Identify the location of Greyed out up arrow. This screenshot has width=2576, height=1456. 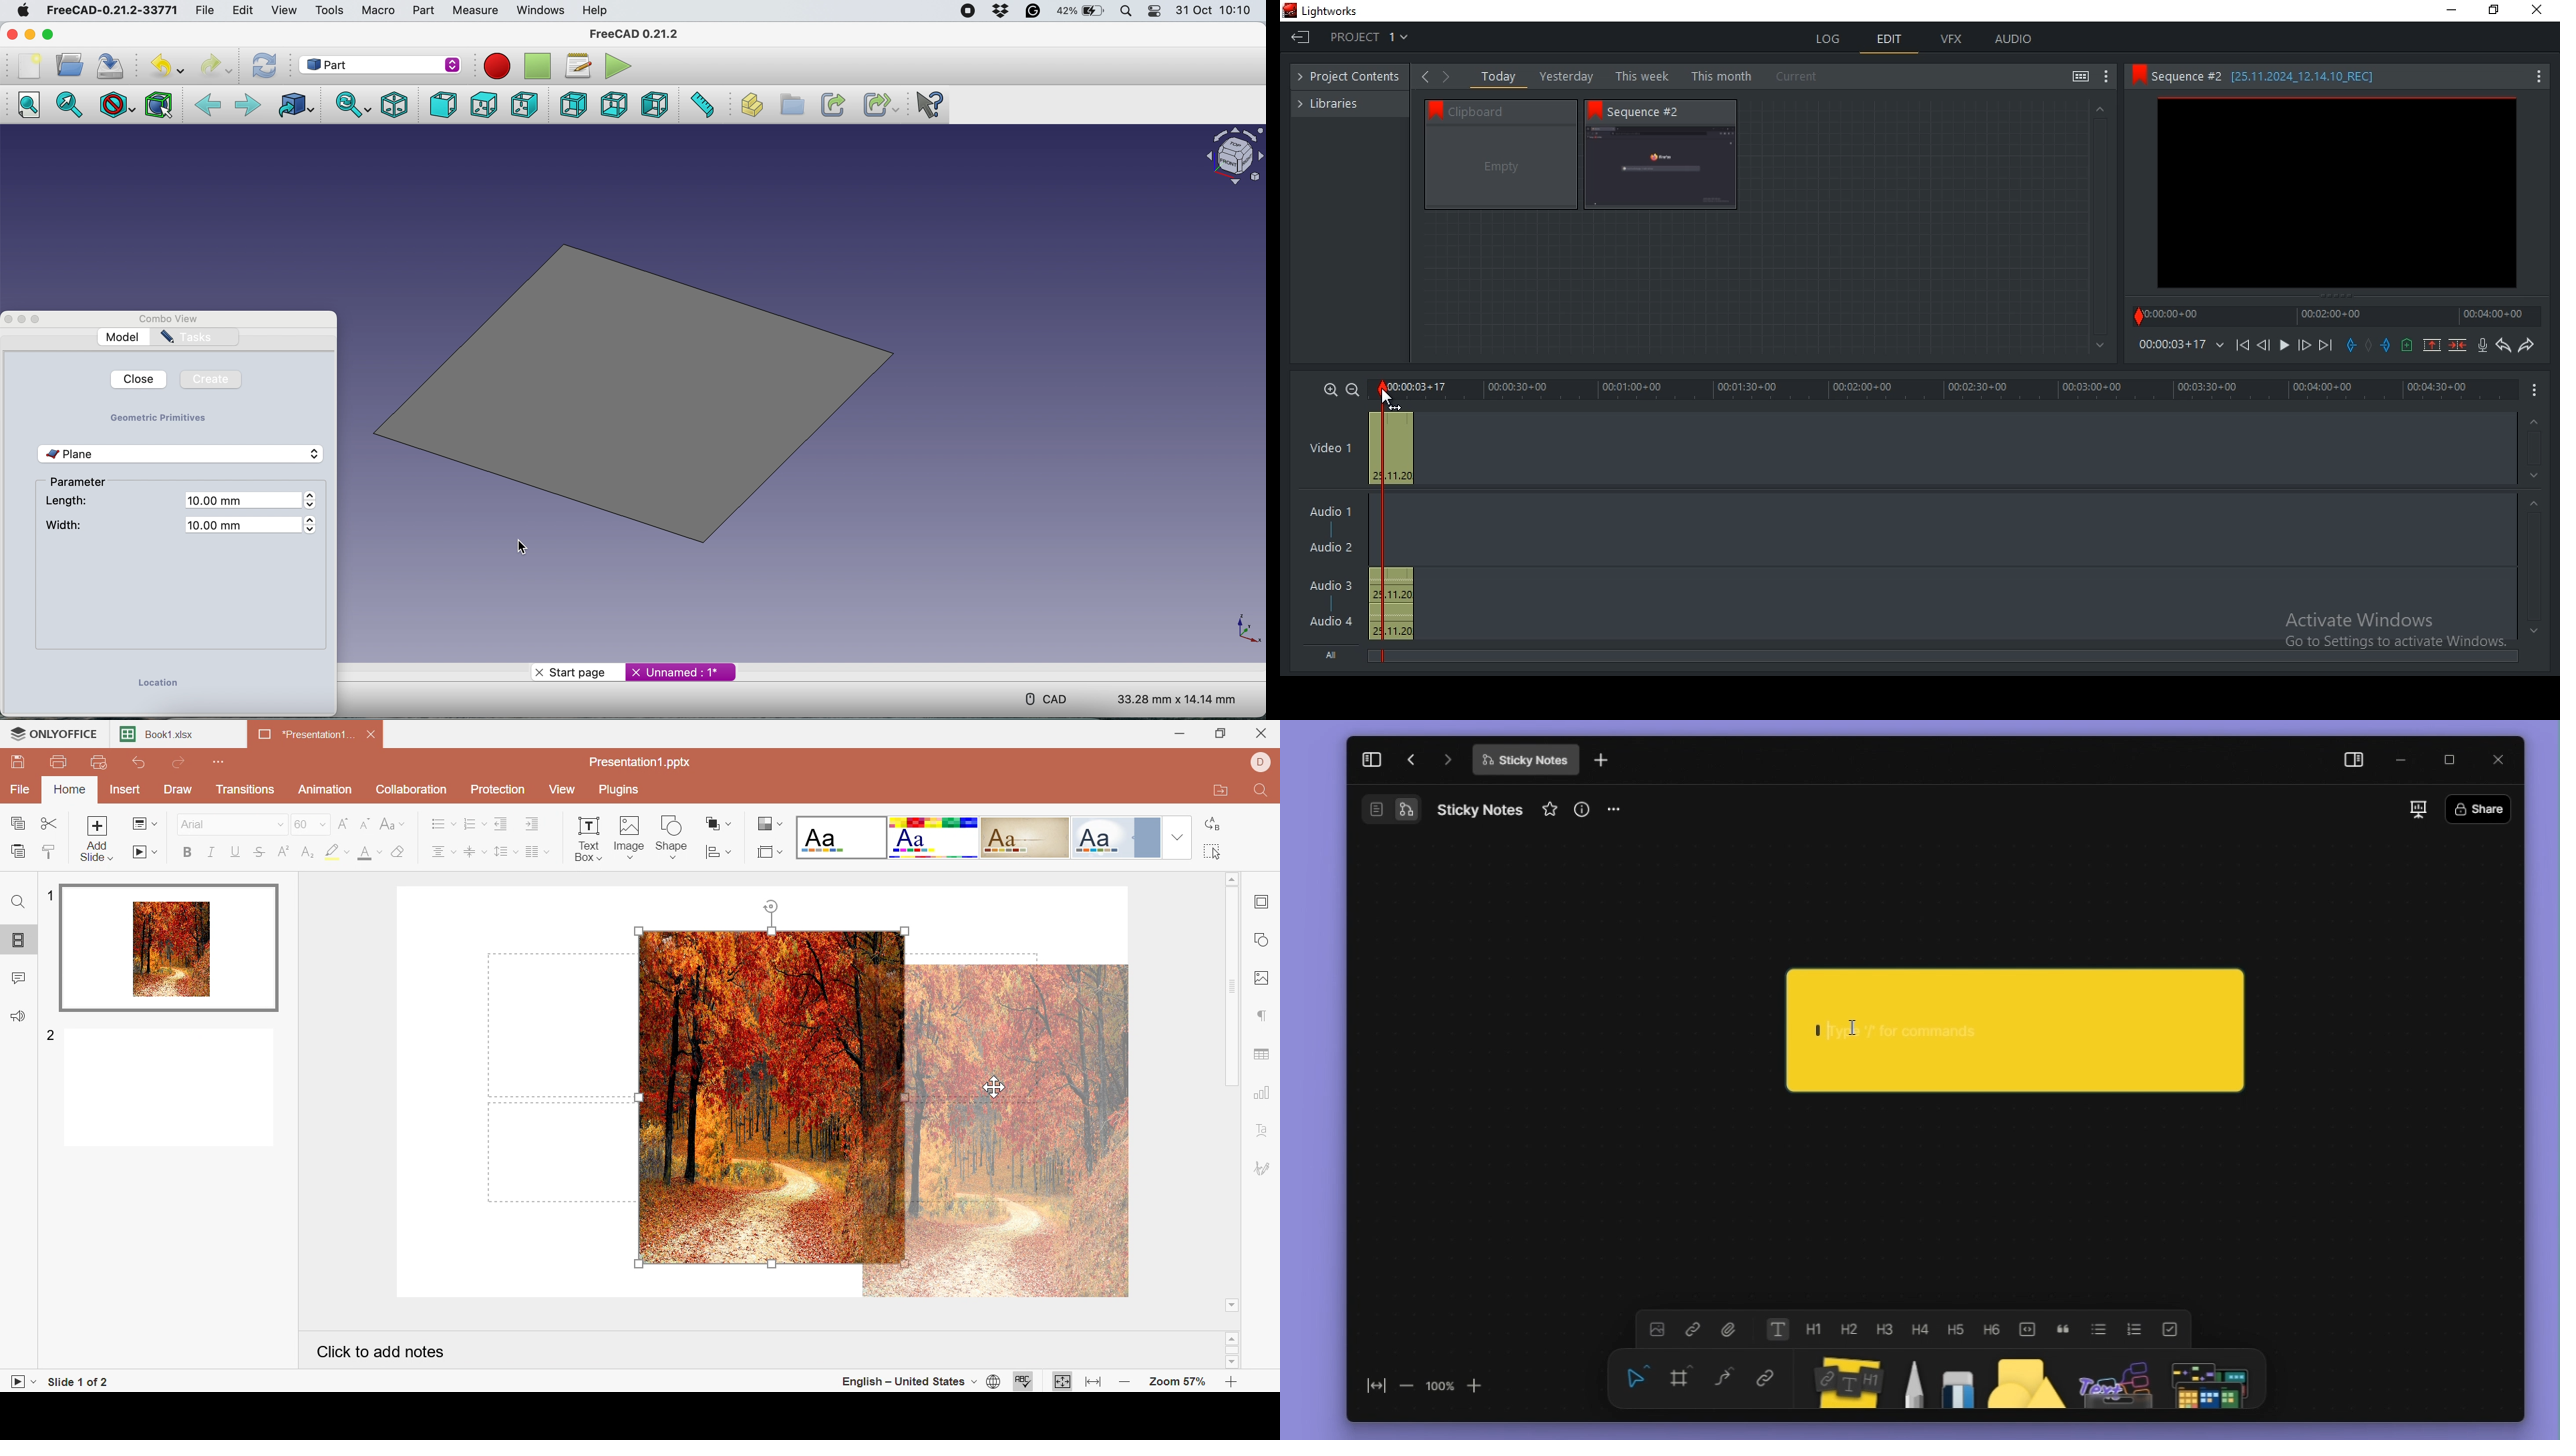
(2532, 424).